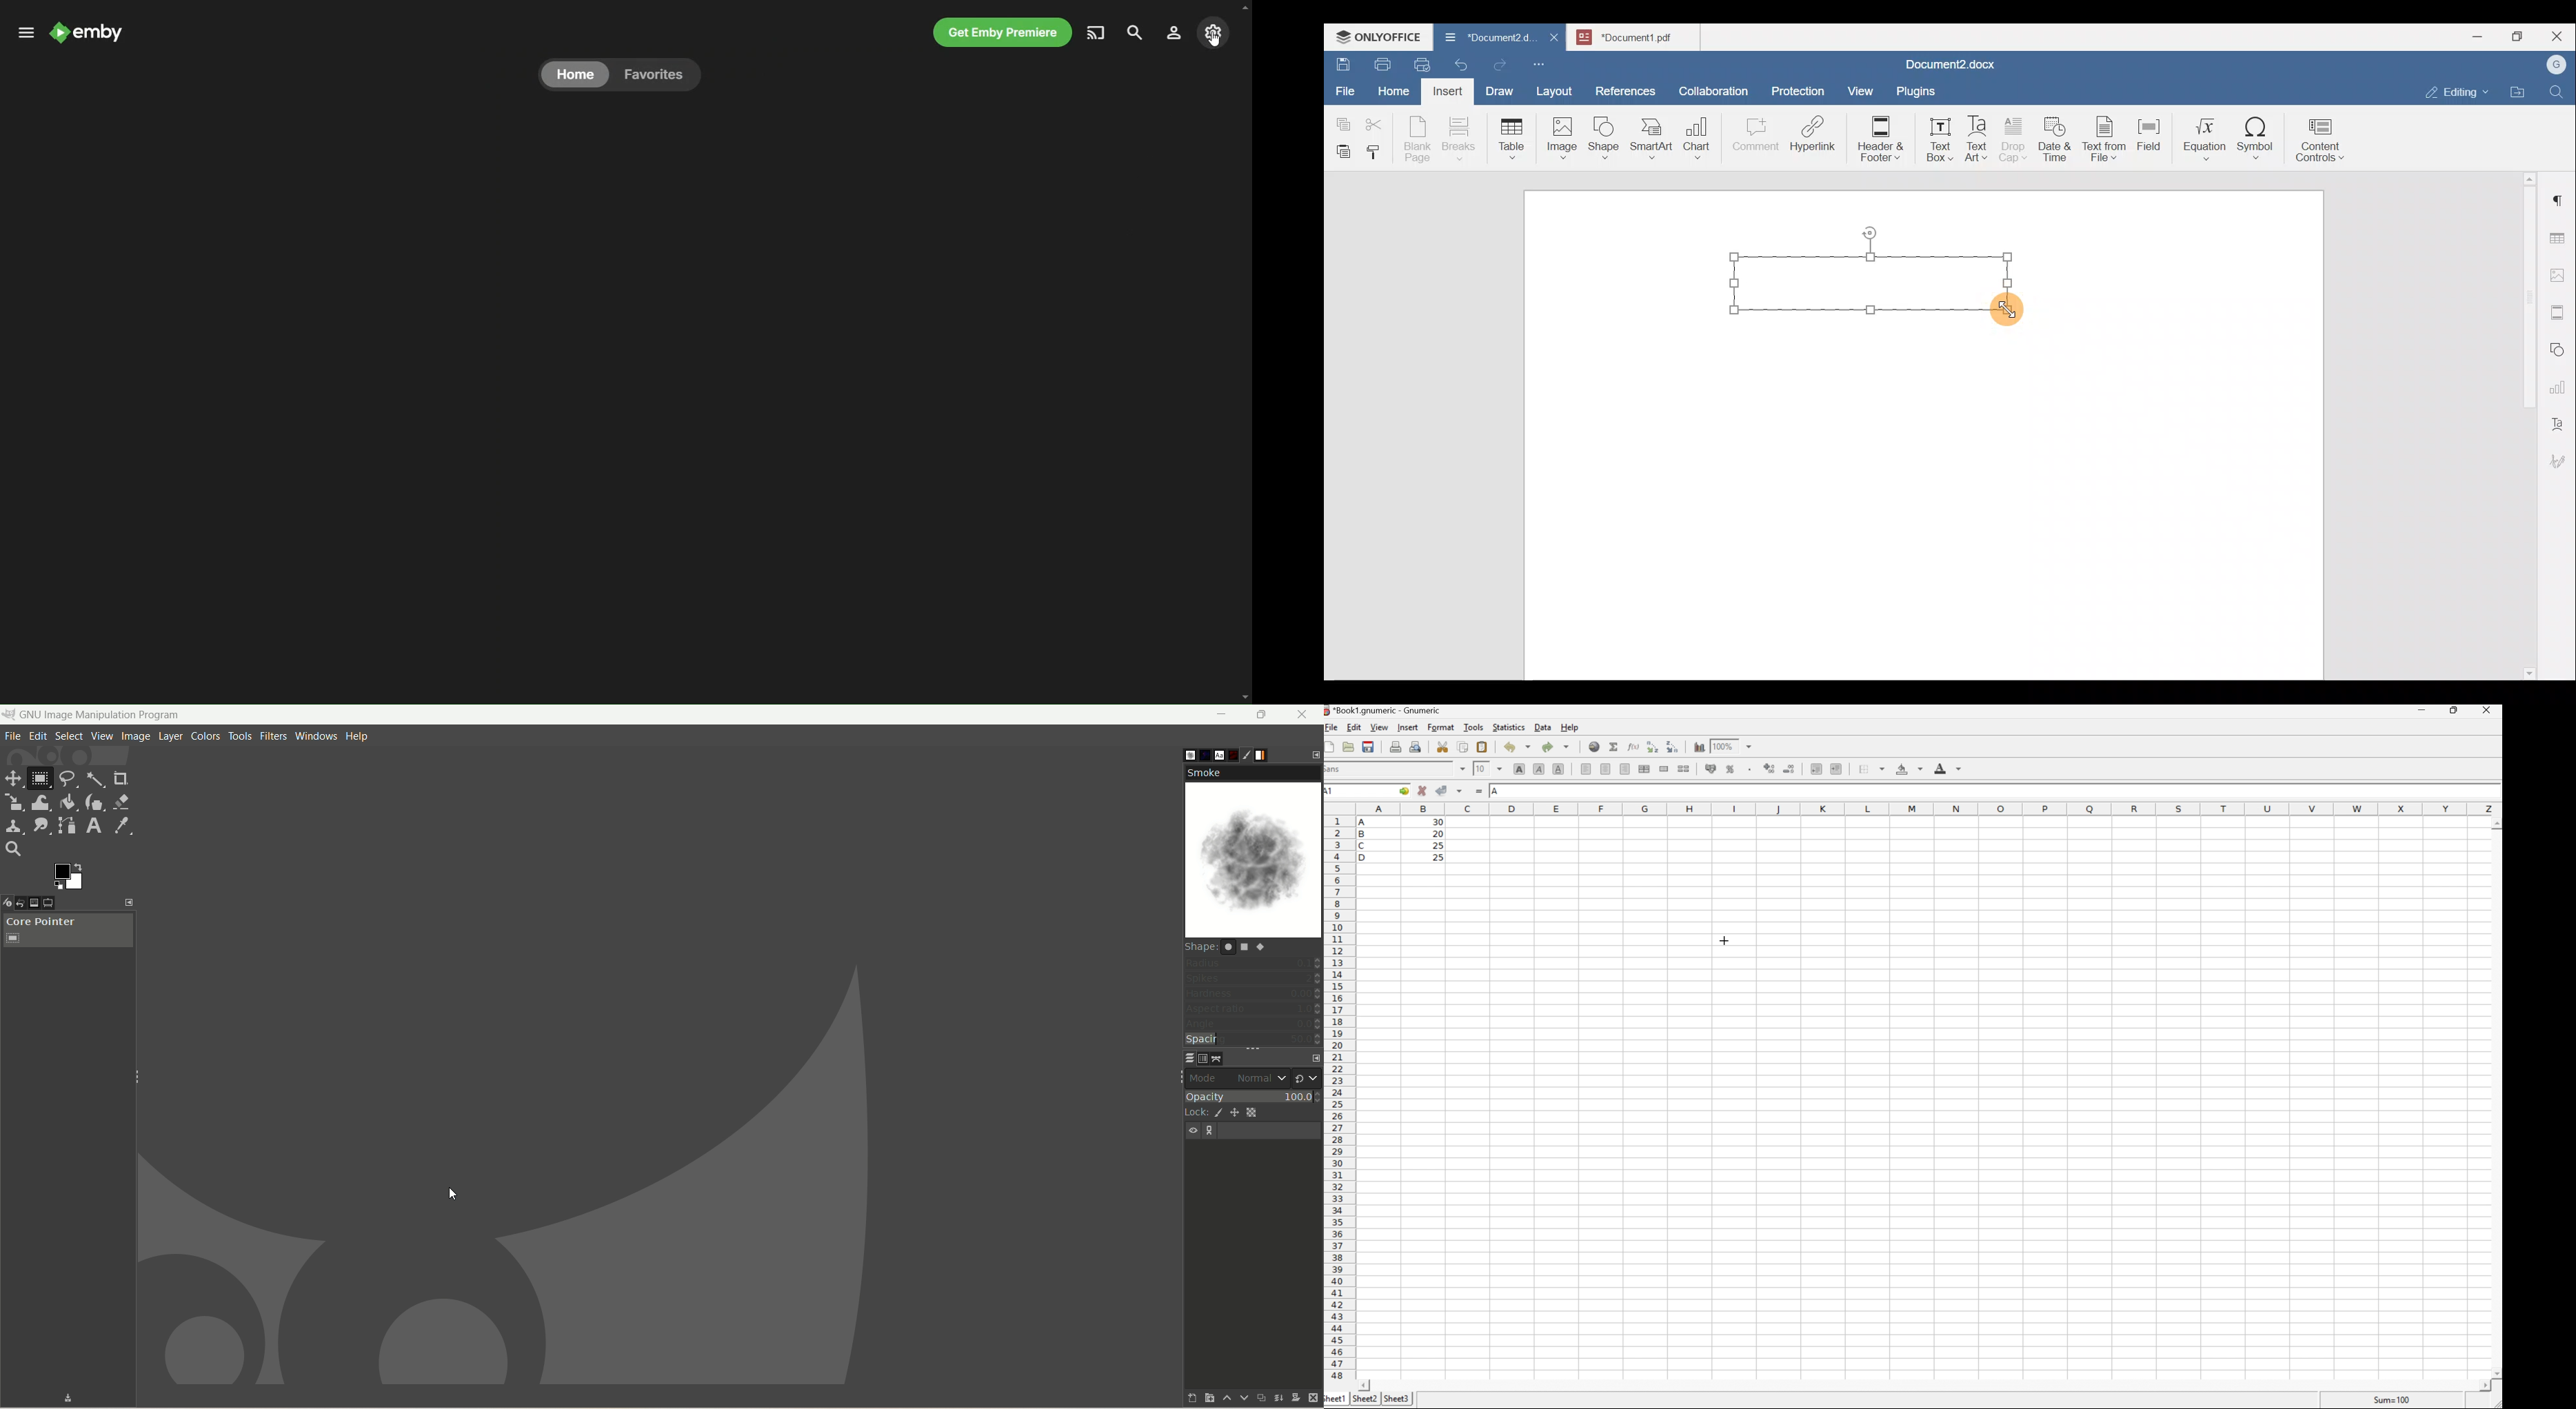 This screenshot has height=1428, width=2576. What do you see at coordinates (2107, 138) in the screenshot?
I see `Text from file` at bounding box center [2107, 138].